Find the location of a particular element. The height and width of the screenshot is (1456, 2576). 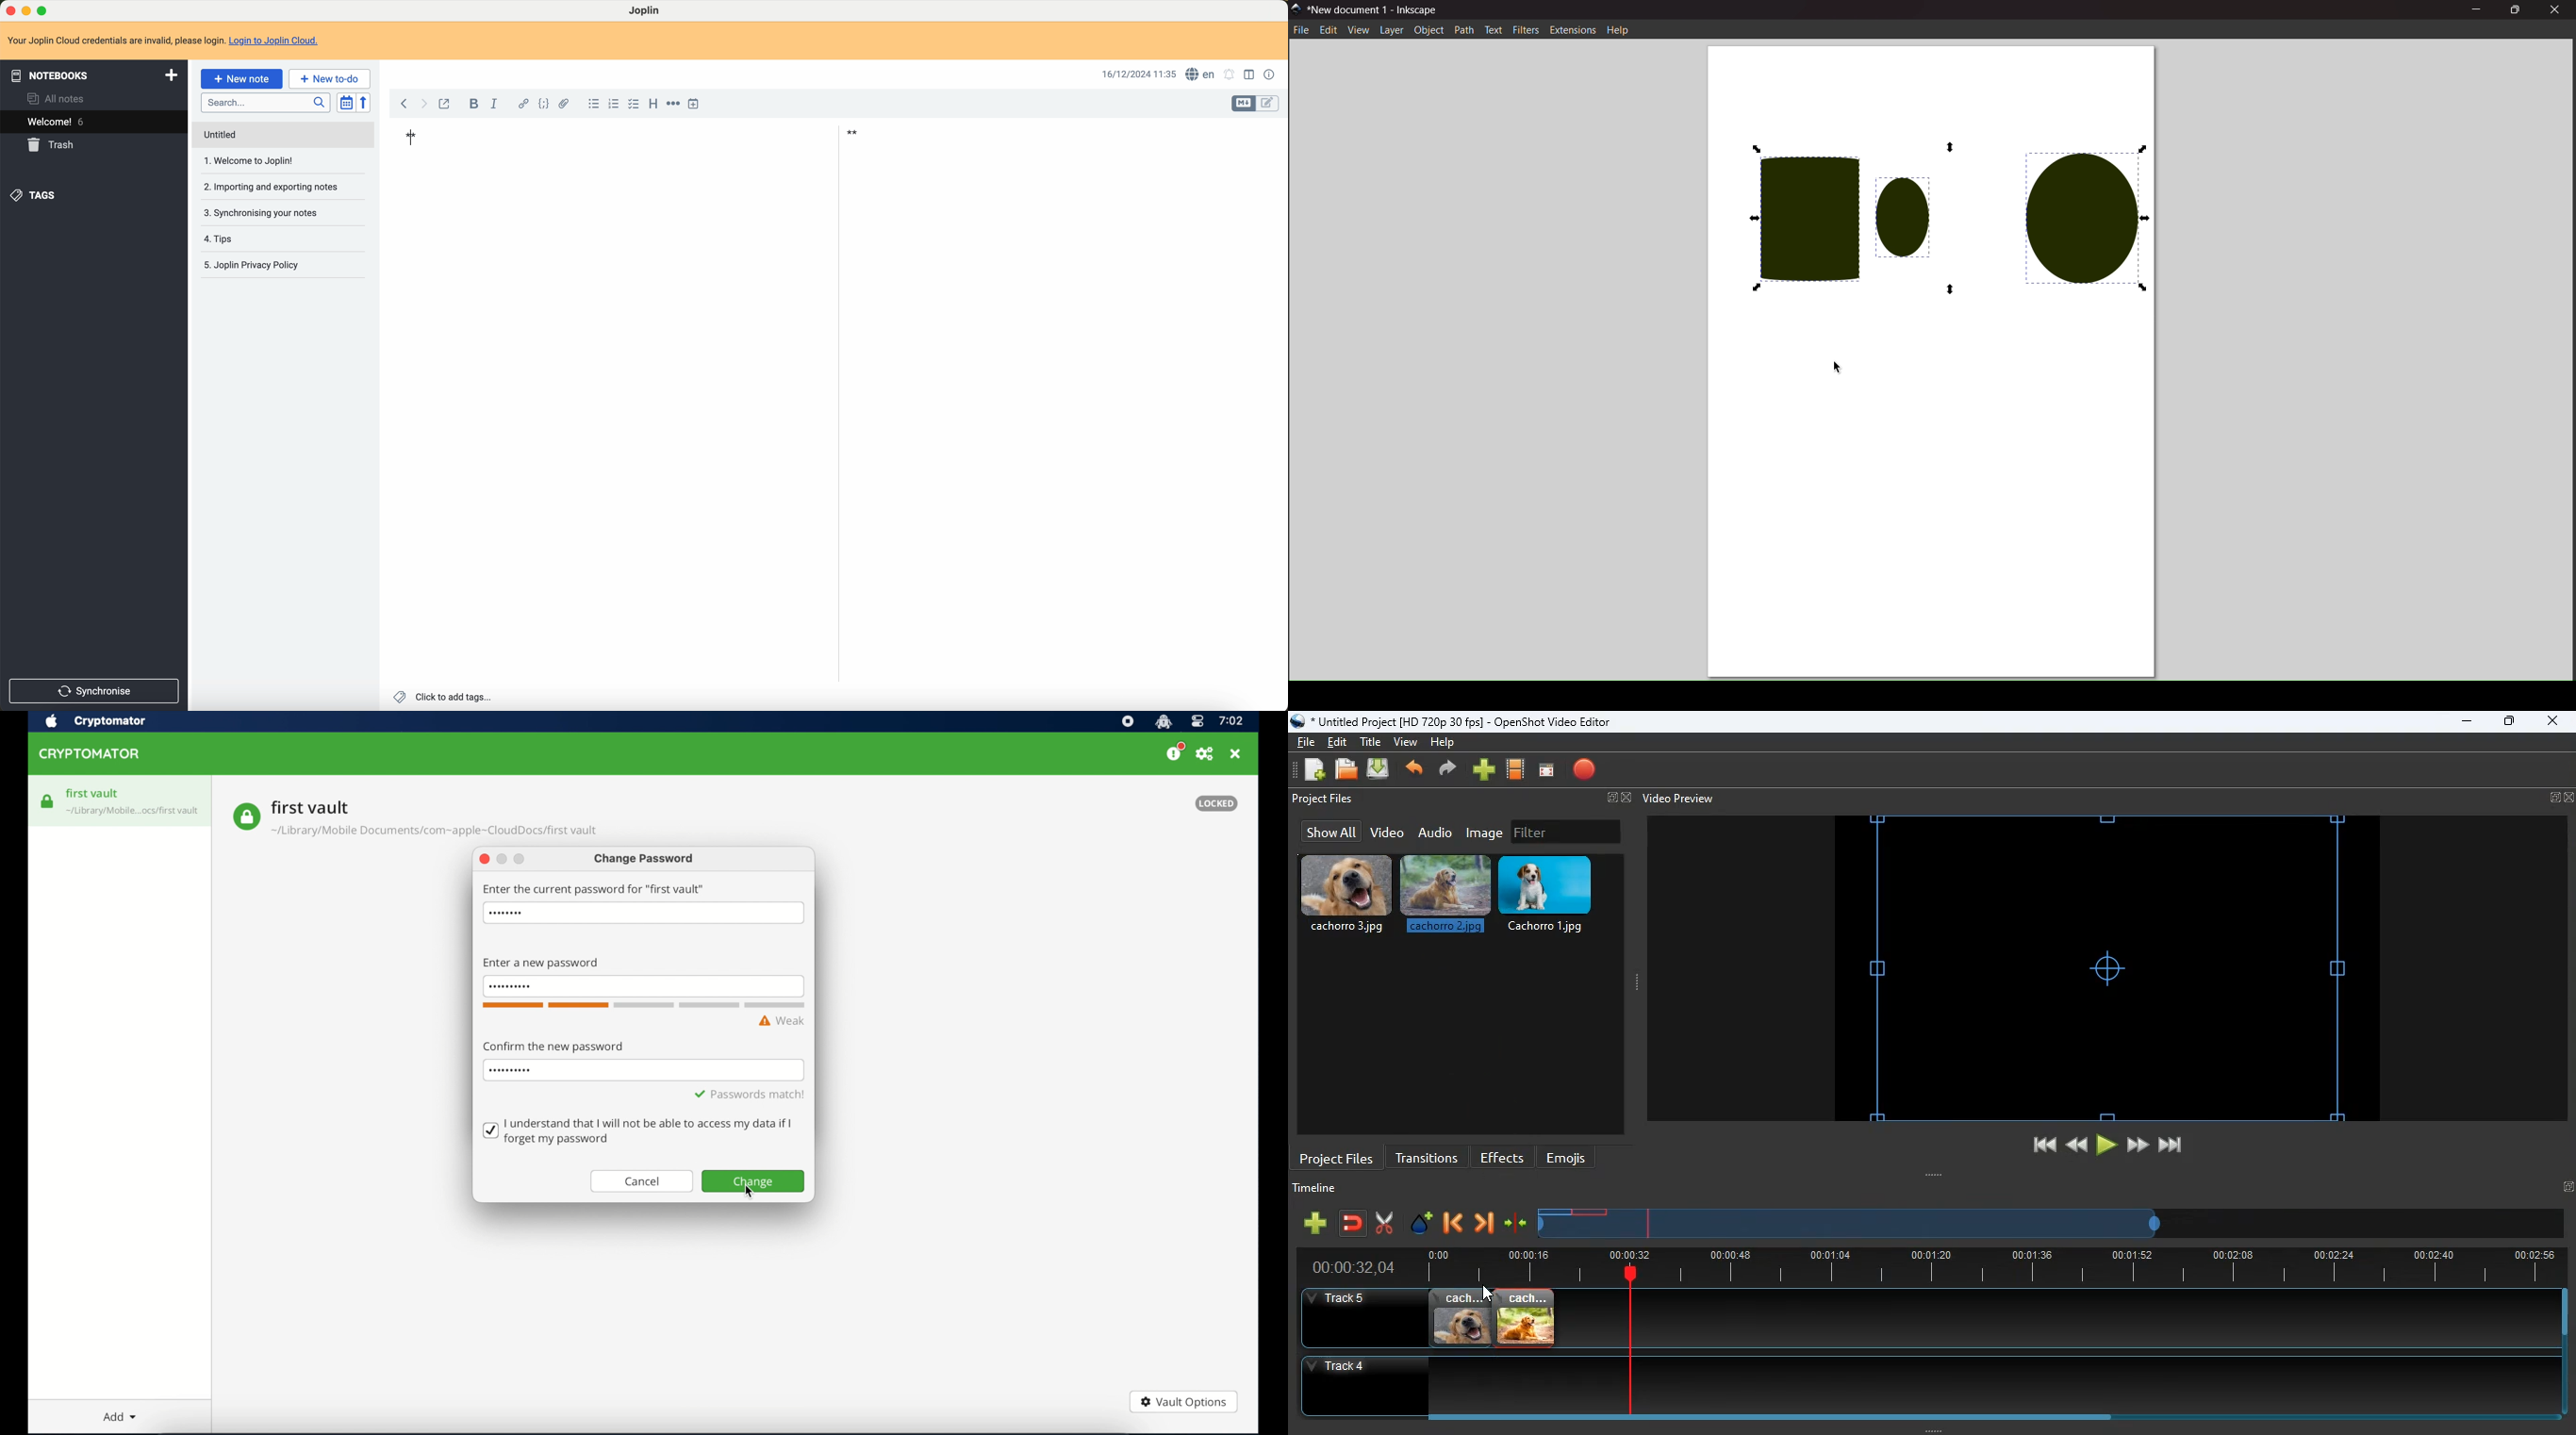

minimize is located at coordinates (26, 11).